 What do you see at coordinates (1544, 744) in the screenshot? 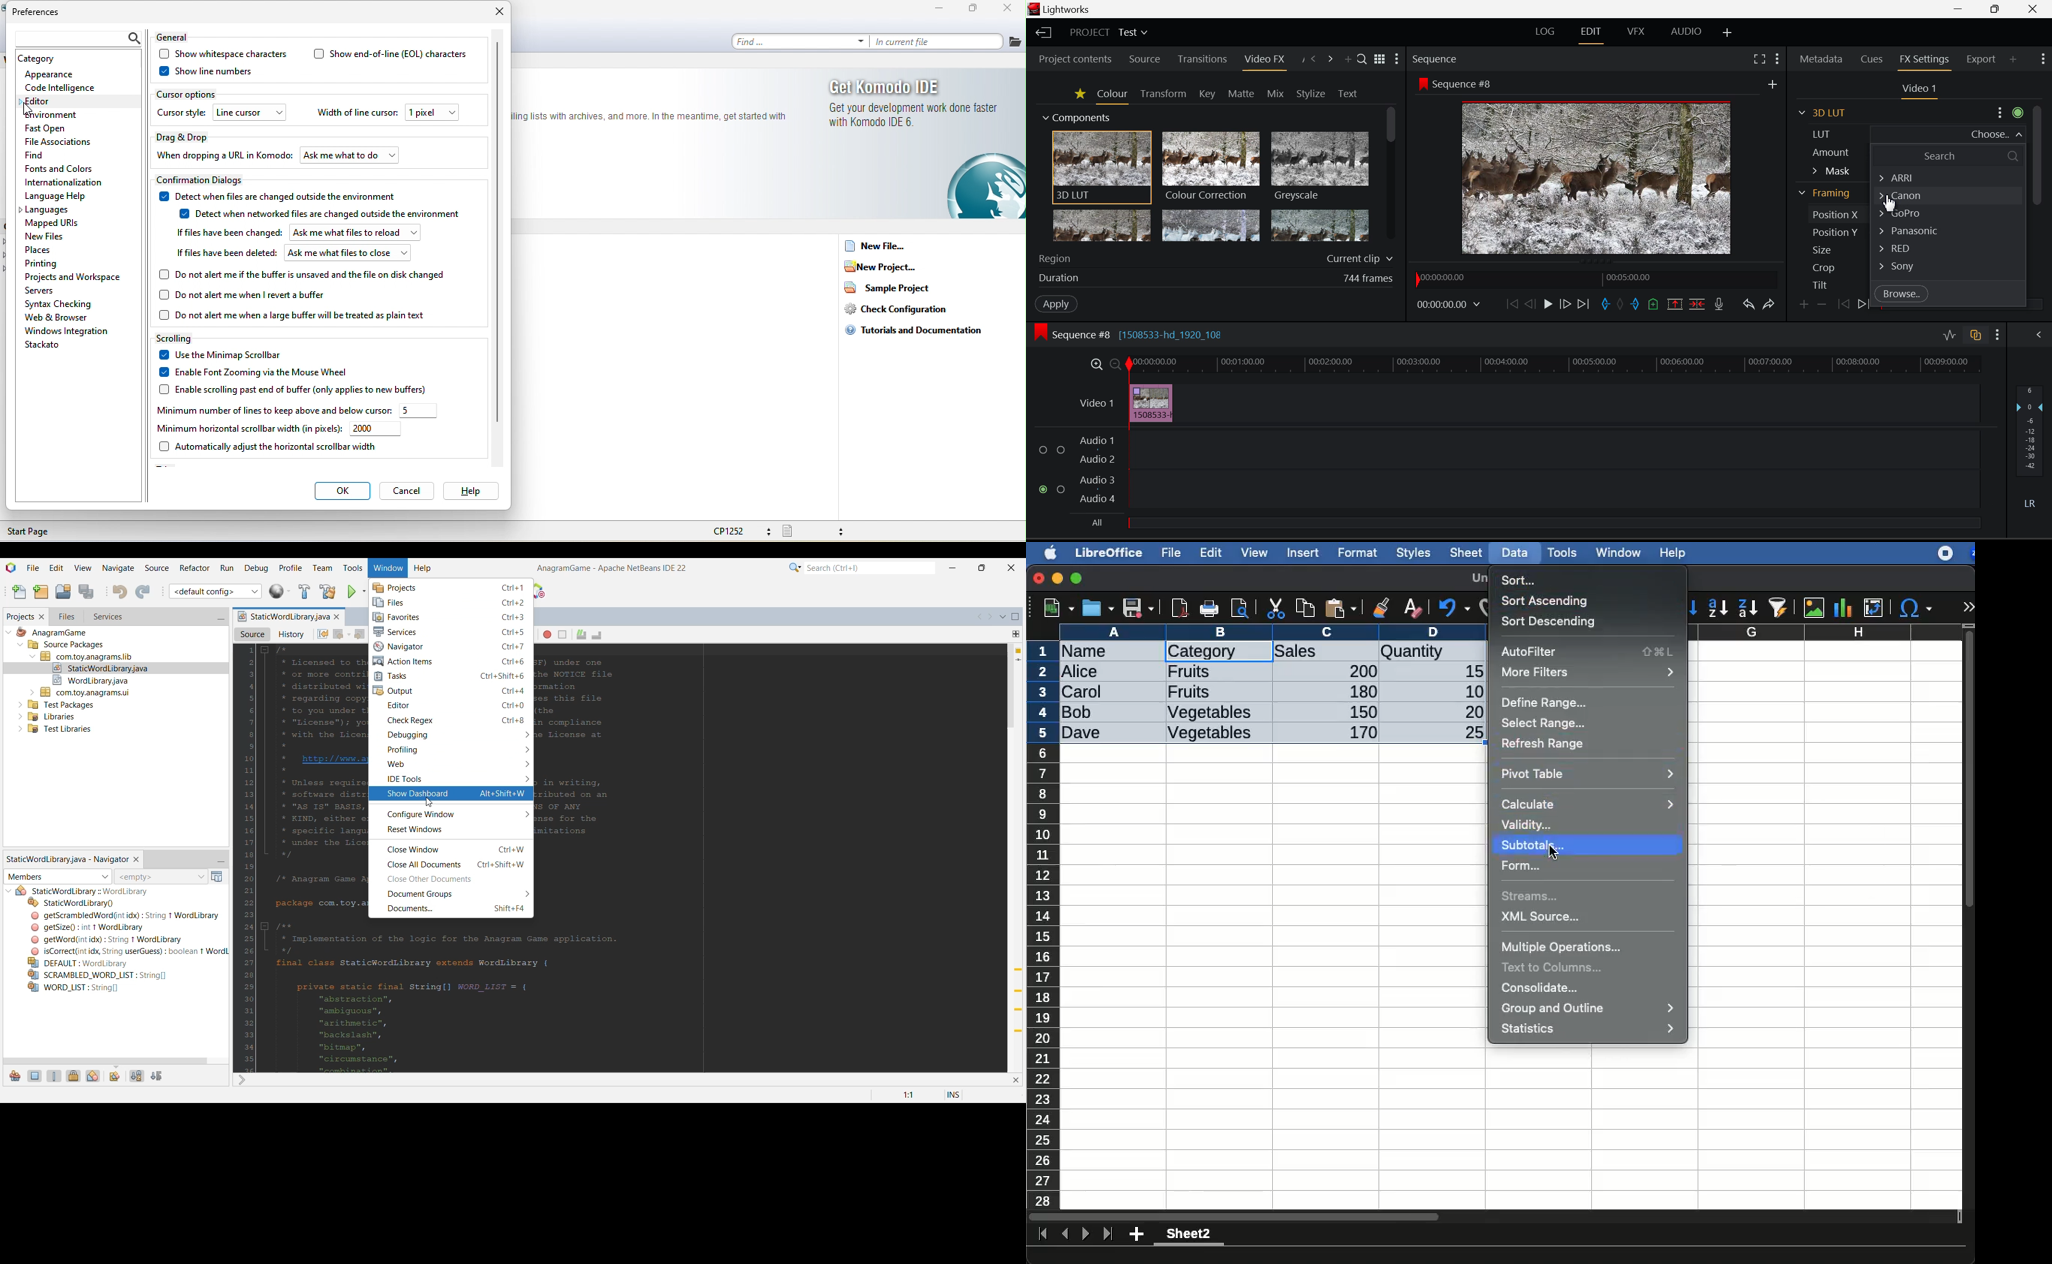
I see `refresh range` at bounding box center [1544, 744].